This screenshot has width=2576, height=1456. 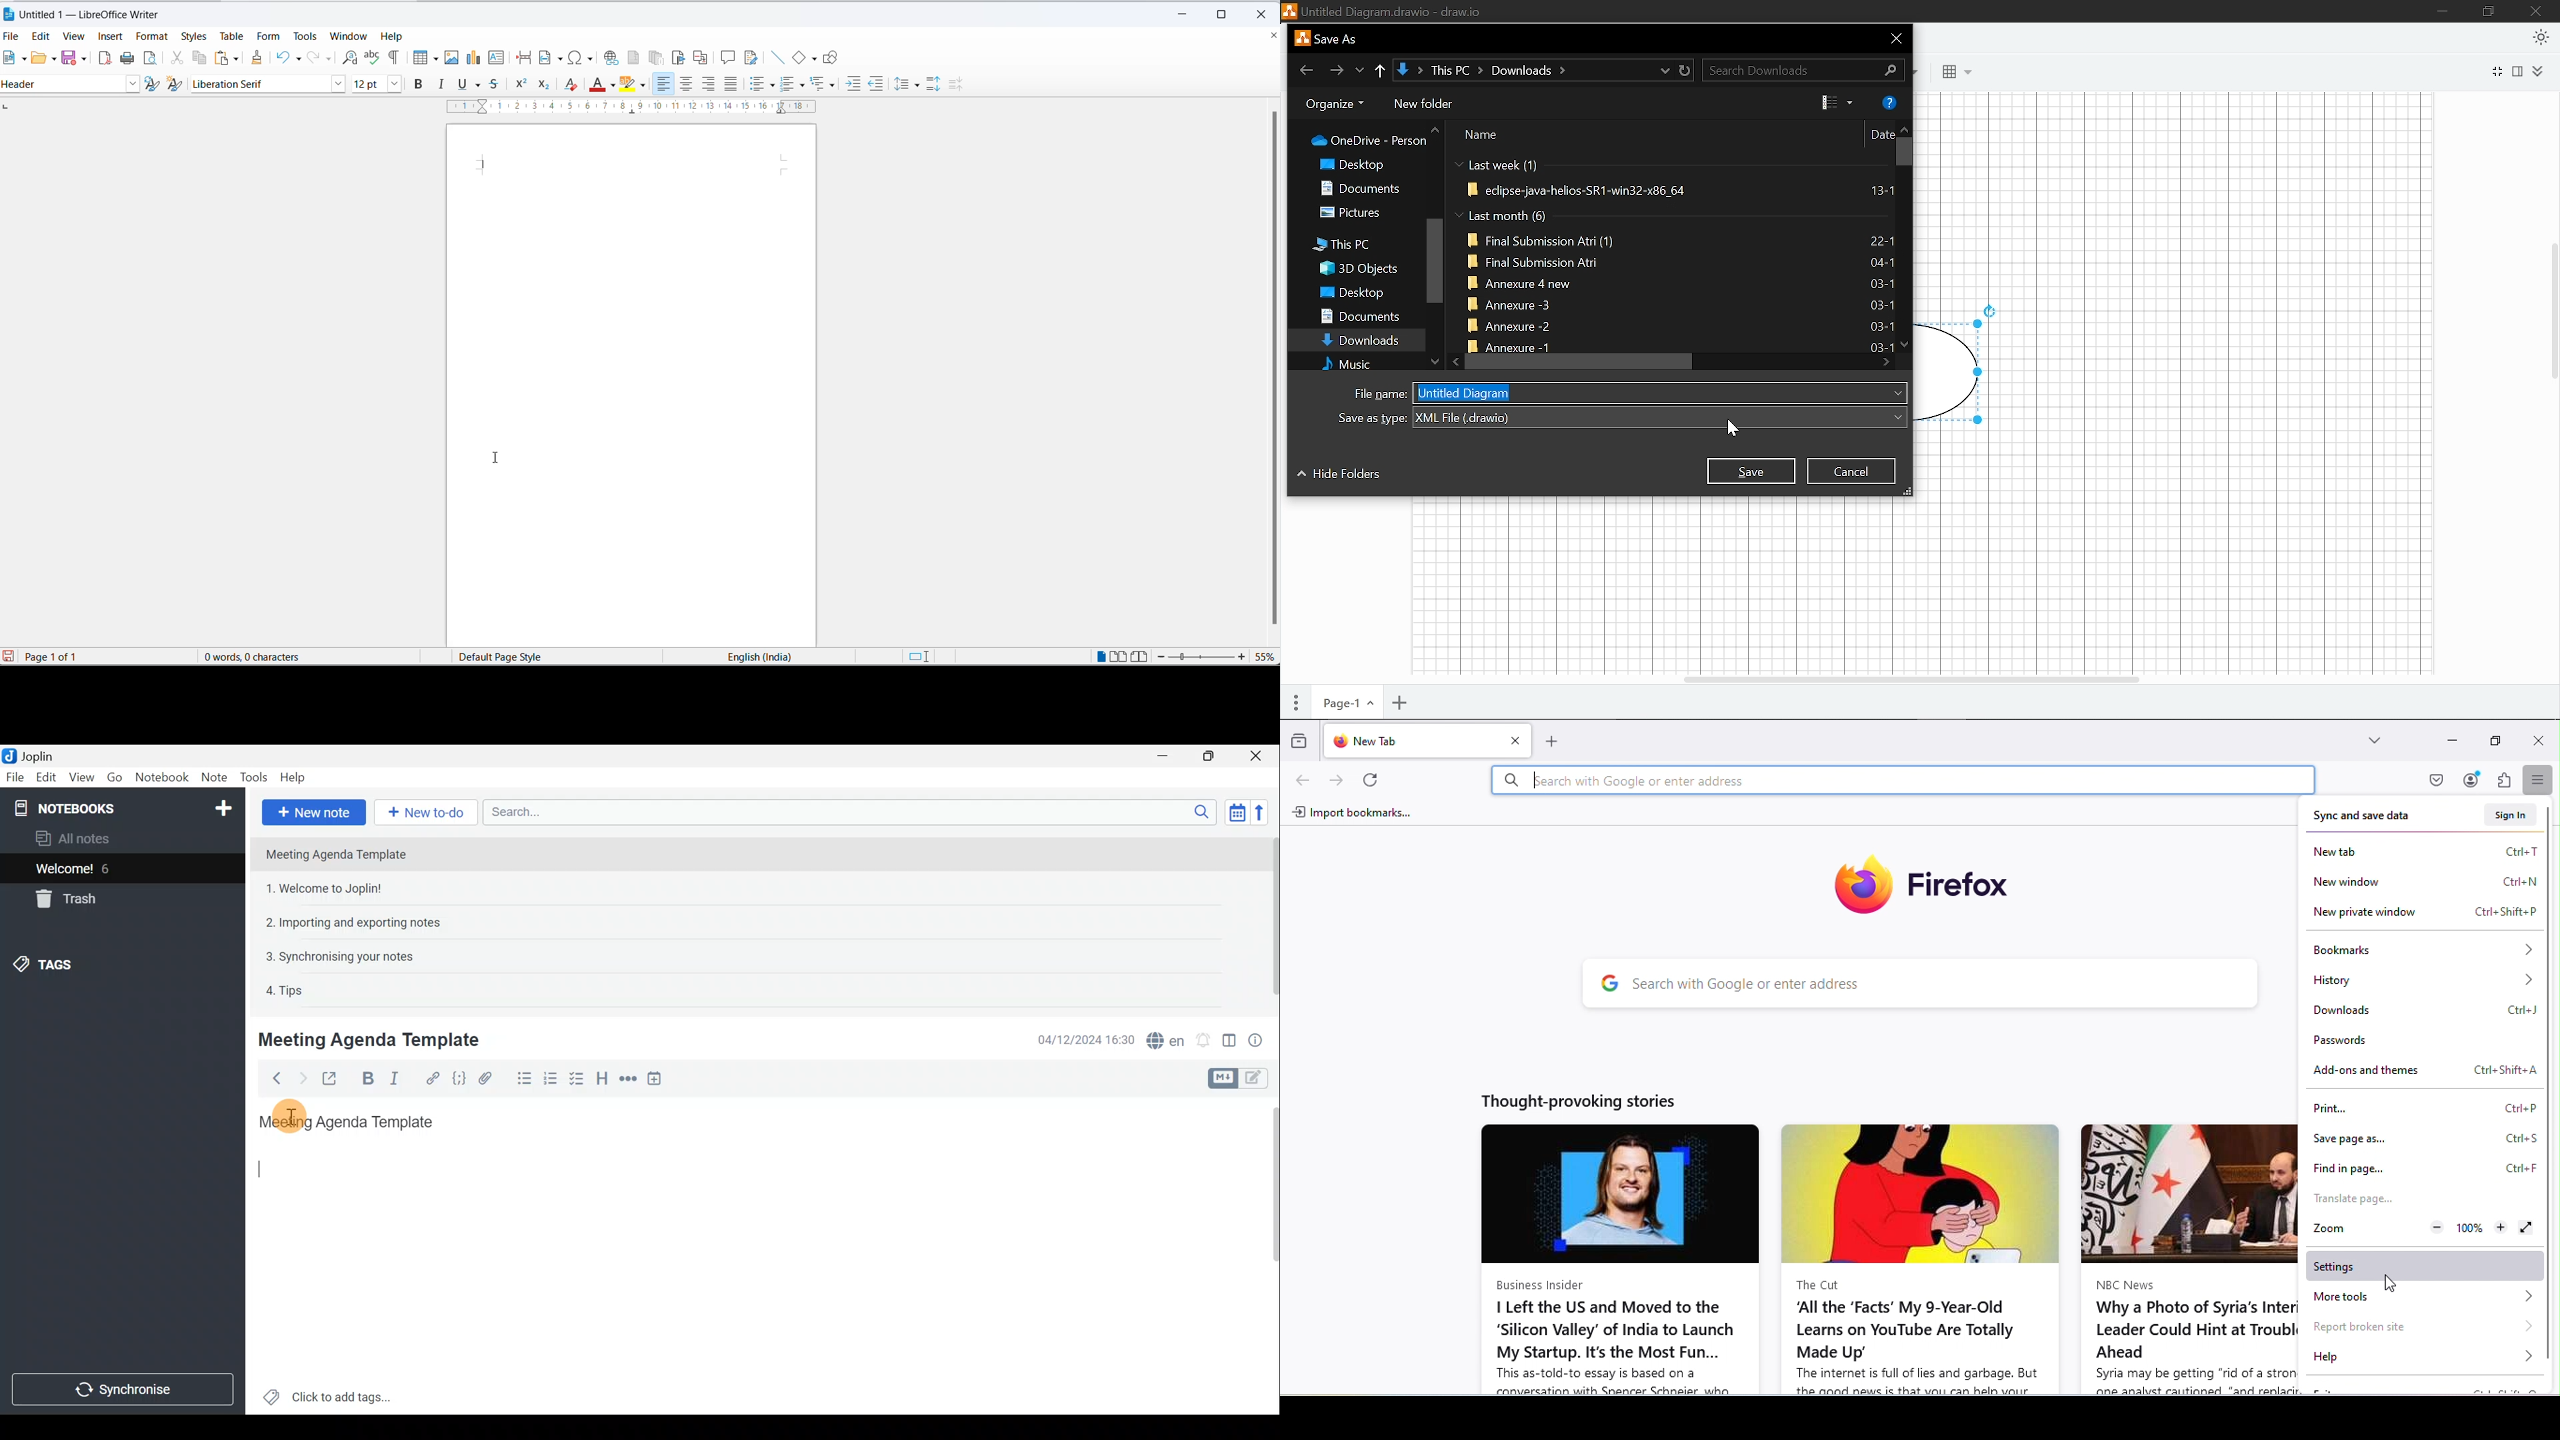 I want to click on Zoom, so click(x=2334, y=1228).